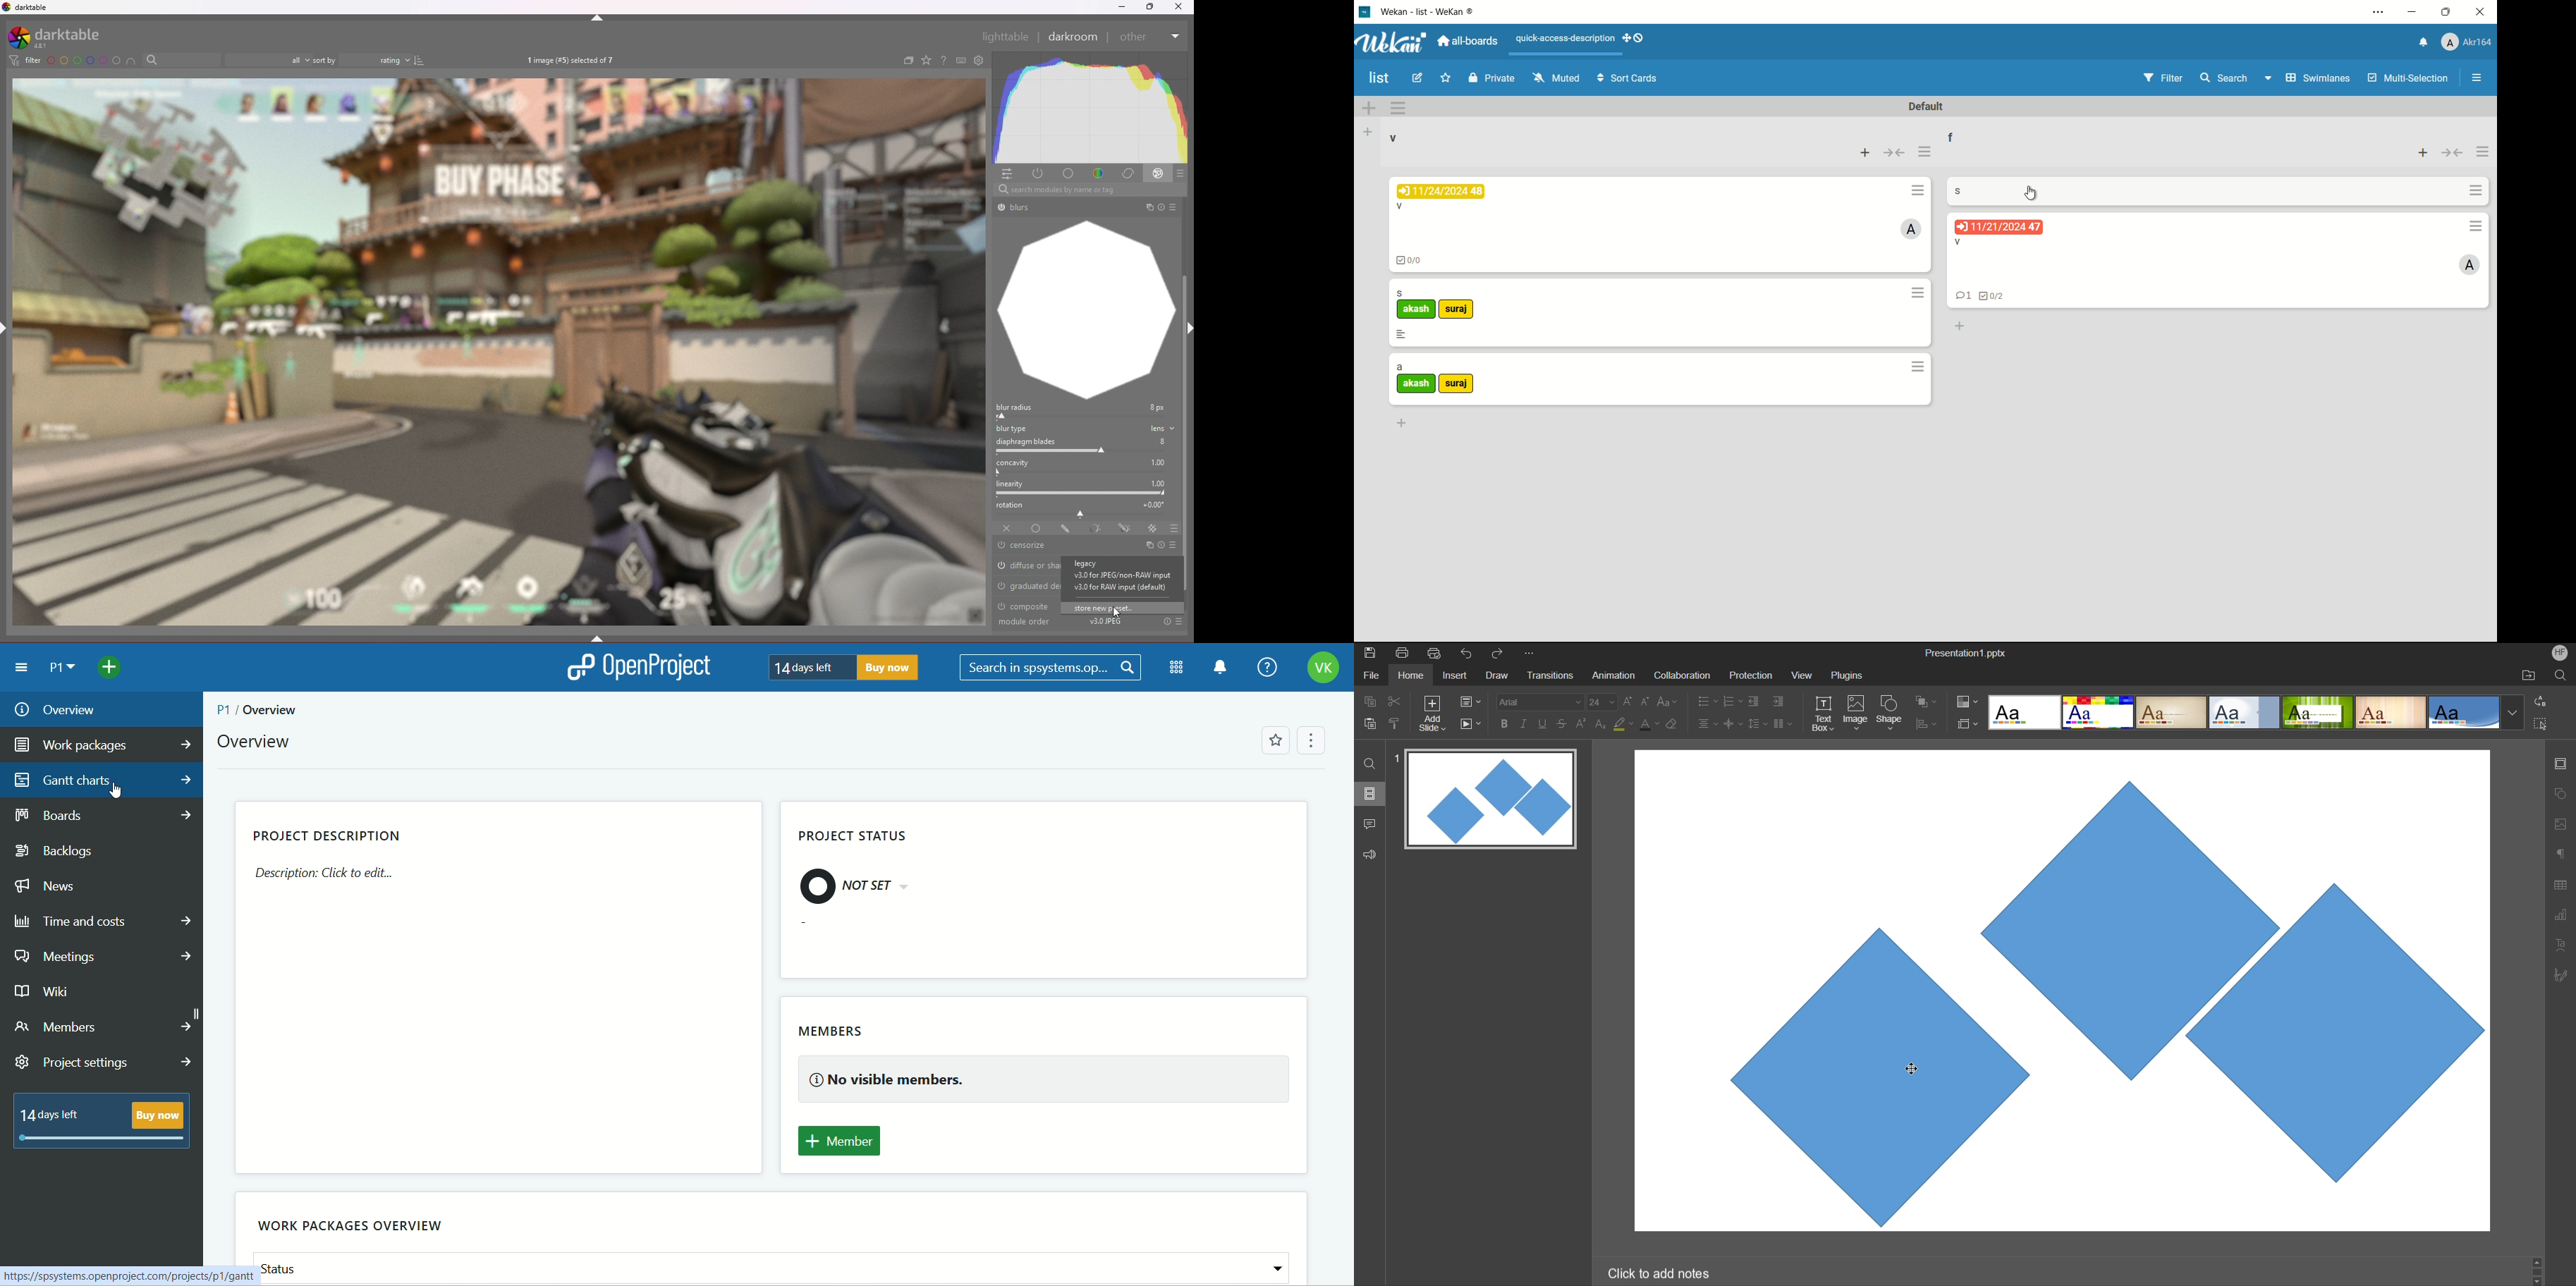  What do you see at coordinates (1757, 724) in the screenshot?
I see `Line Spacing` at bounding box center [1757, 724].